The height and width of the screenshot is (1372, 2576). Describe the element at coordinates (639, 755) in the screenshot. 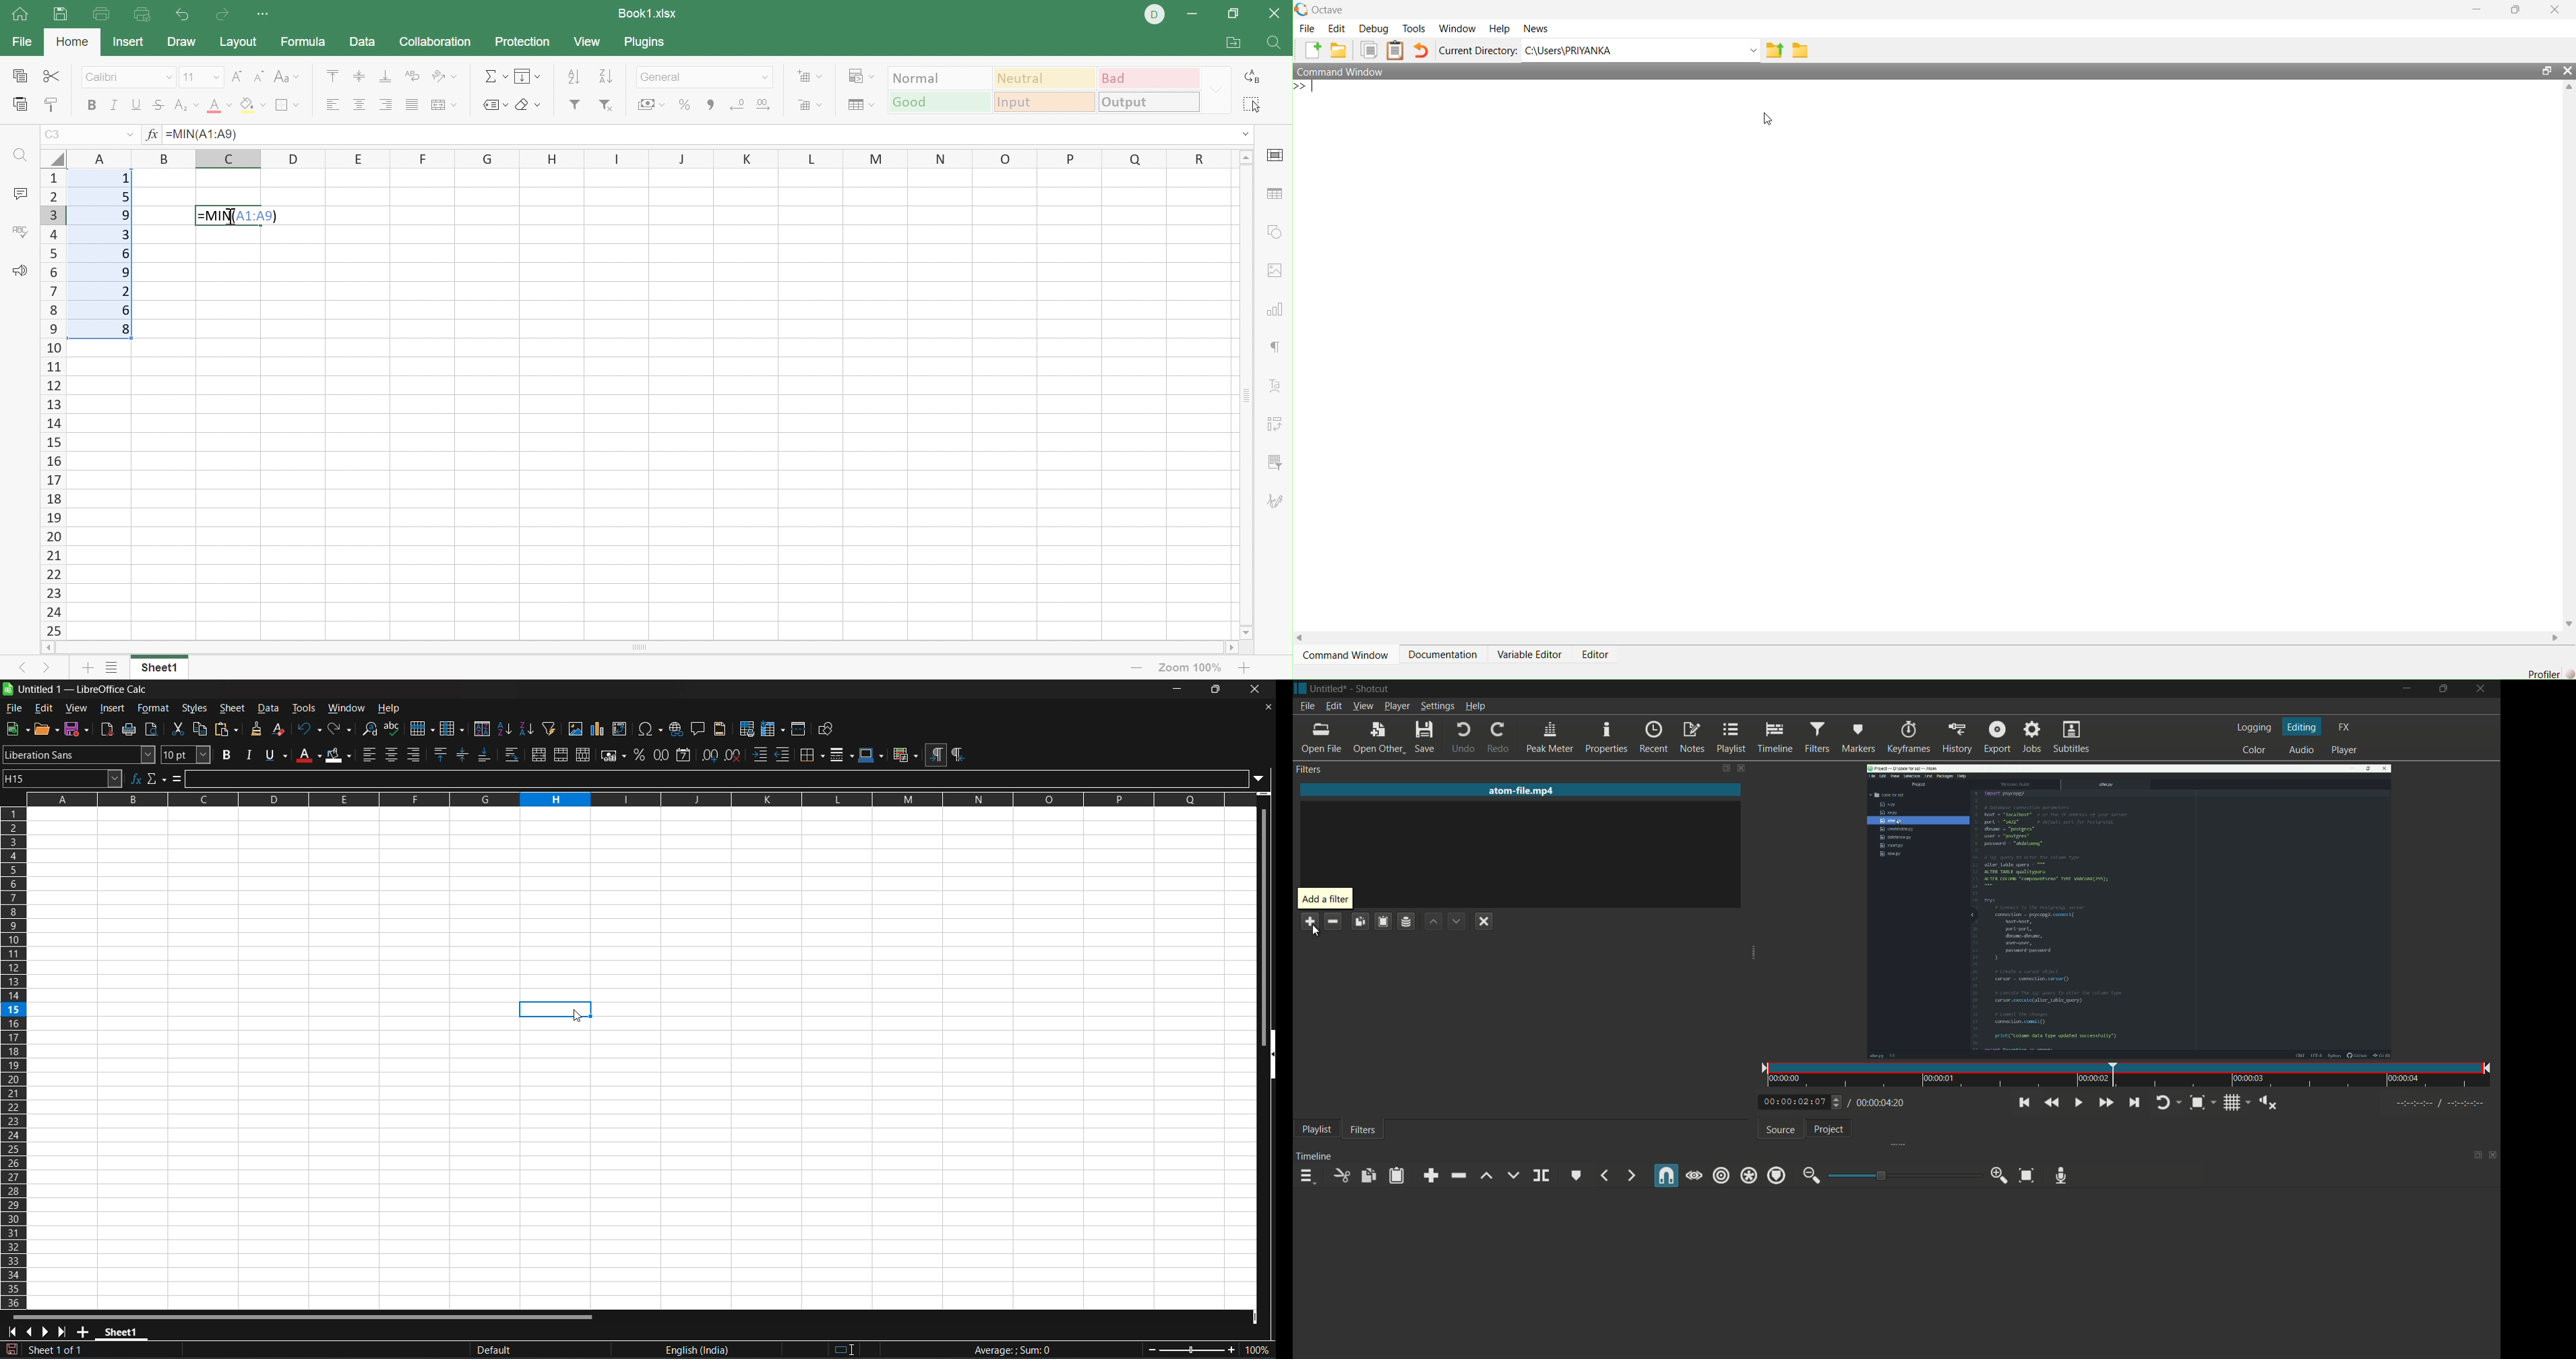

I see `format as percent` at that location.